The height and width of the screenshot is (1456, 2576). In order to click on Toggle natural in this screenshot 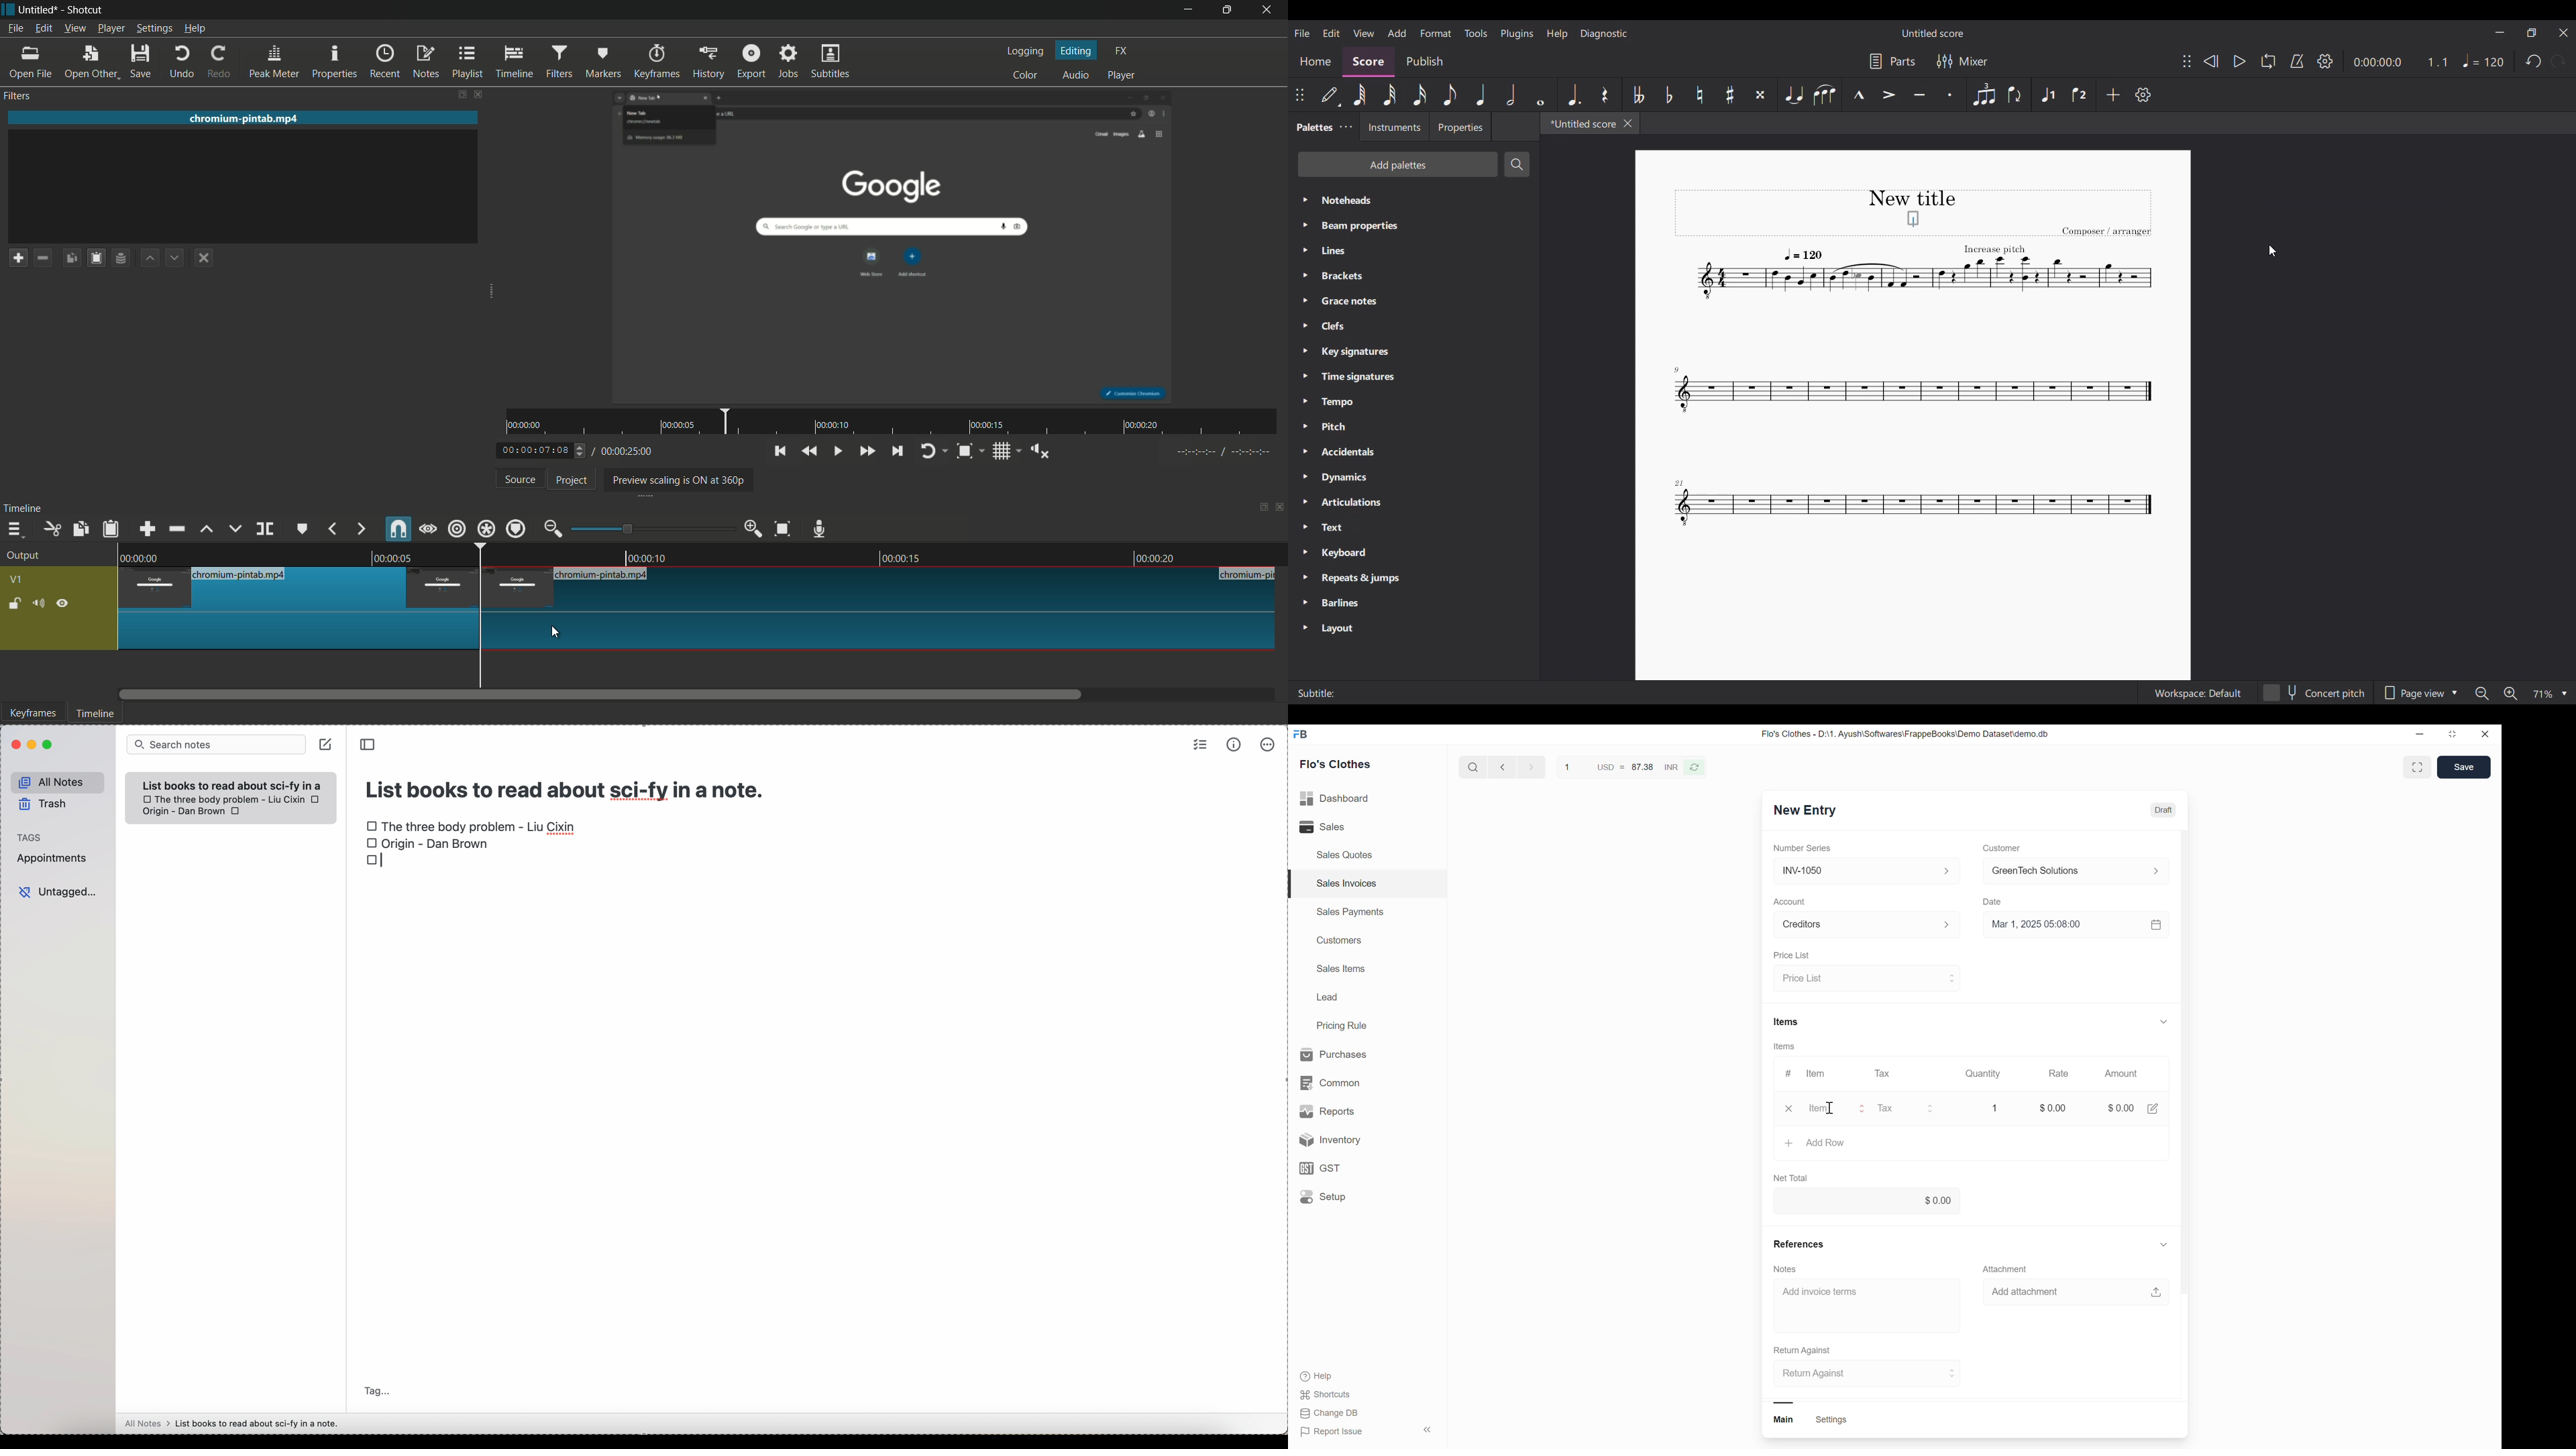, I will do `click(1699, 95)`.